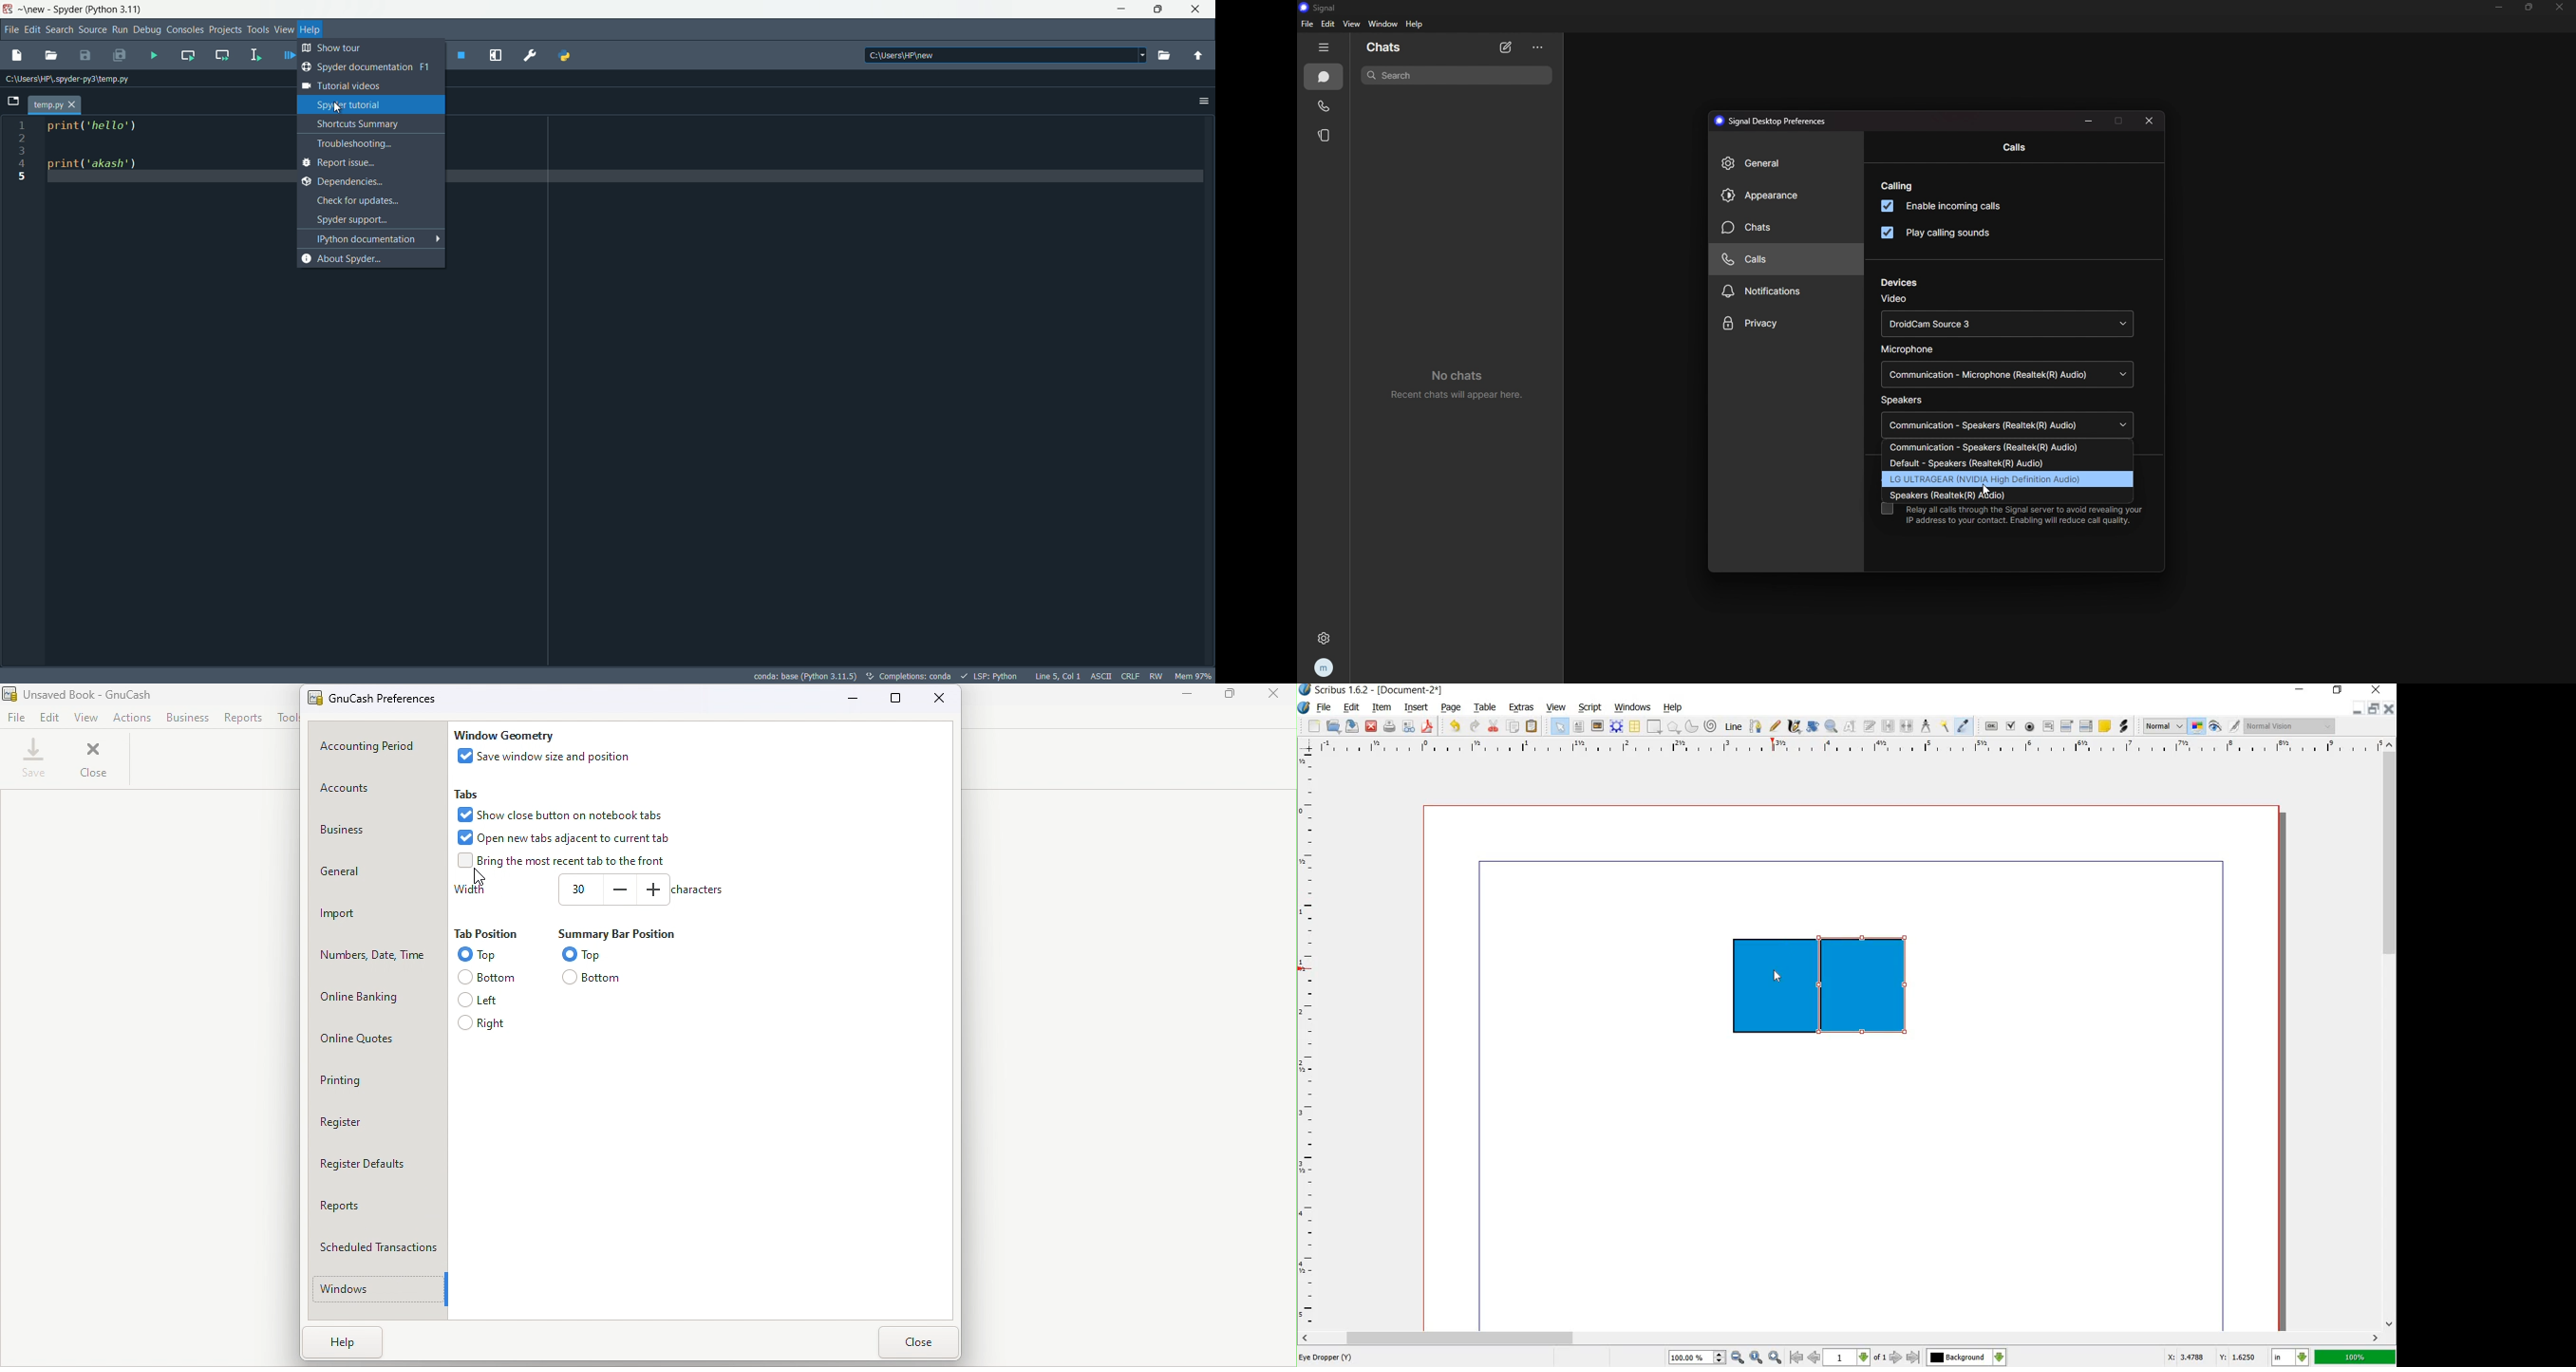 Image resolution: width=2576 pixels, height=1372 pixels. Describe the element at coordinates (59, 30) in the screenshot. I see `search menu` at that location.